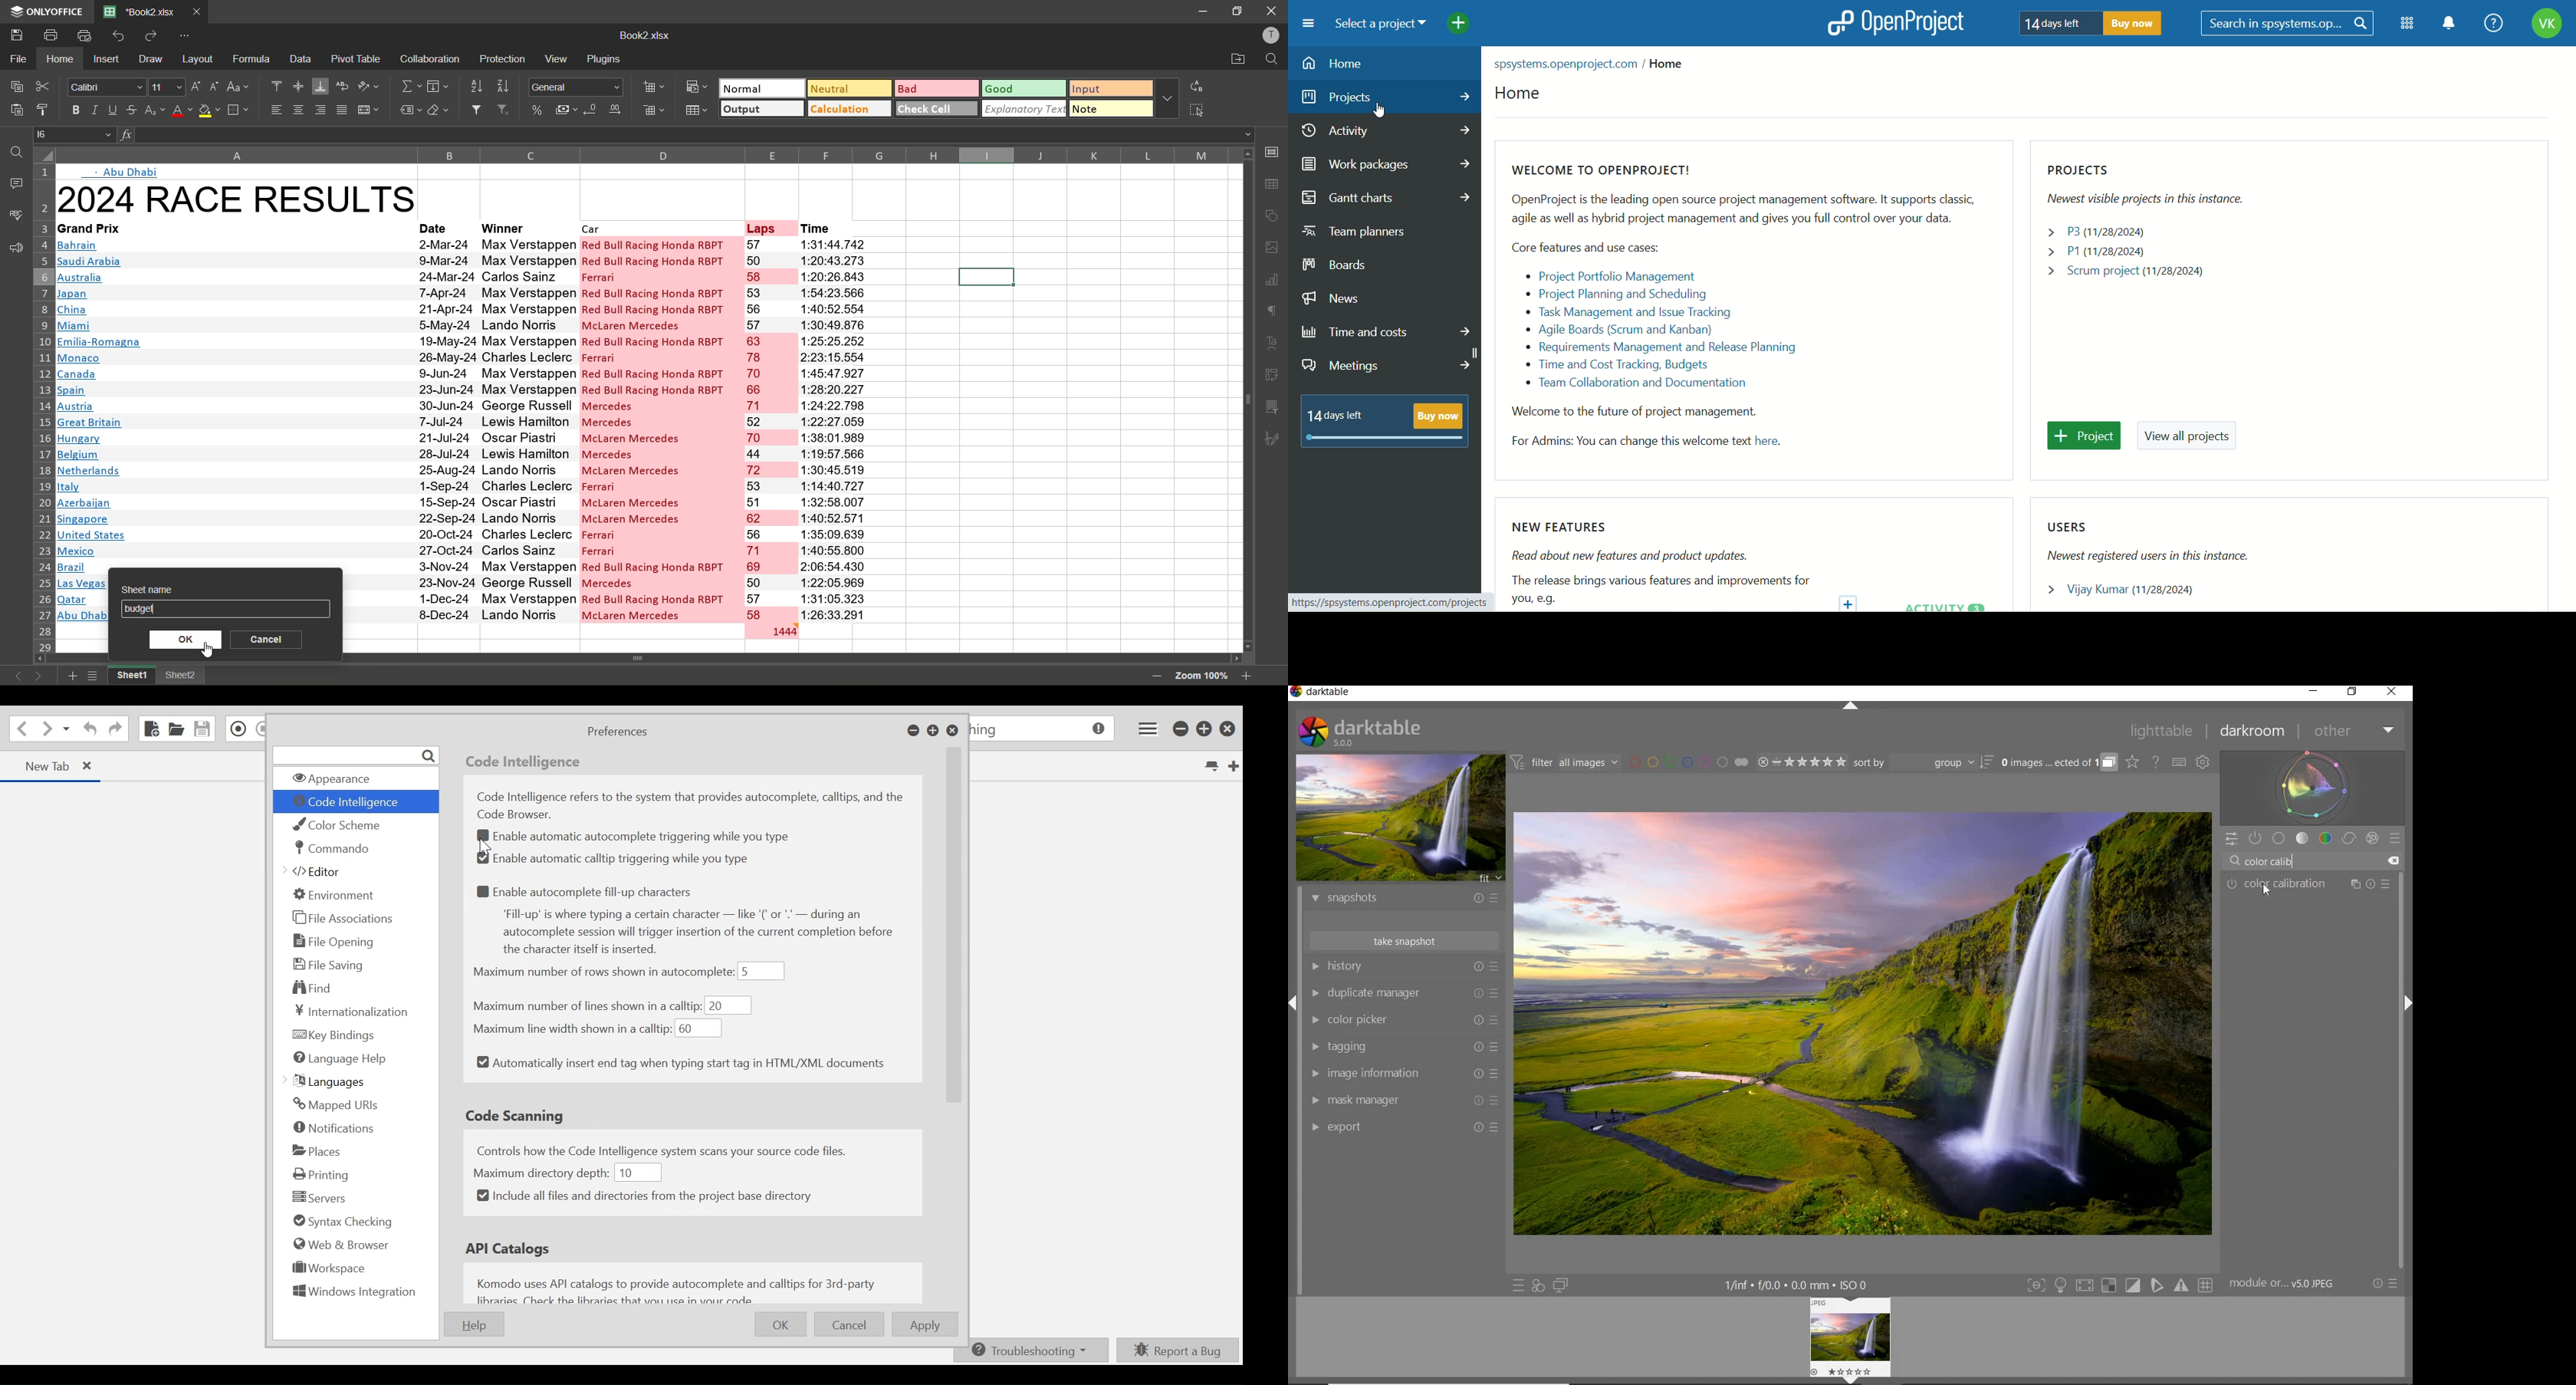  What do you see at coordinates (2396, 840) in the screenshot?
I see `preset` at bounding box center [2396, 840].